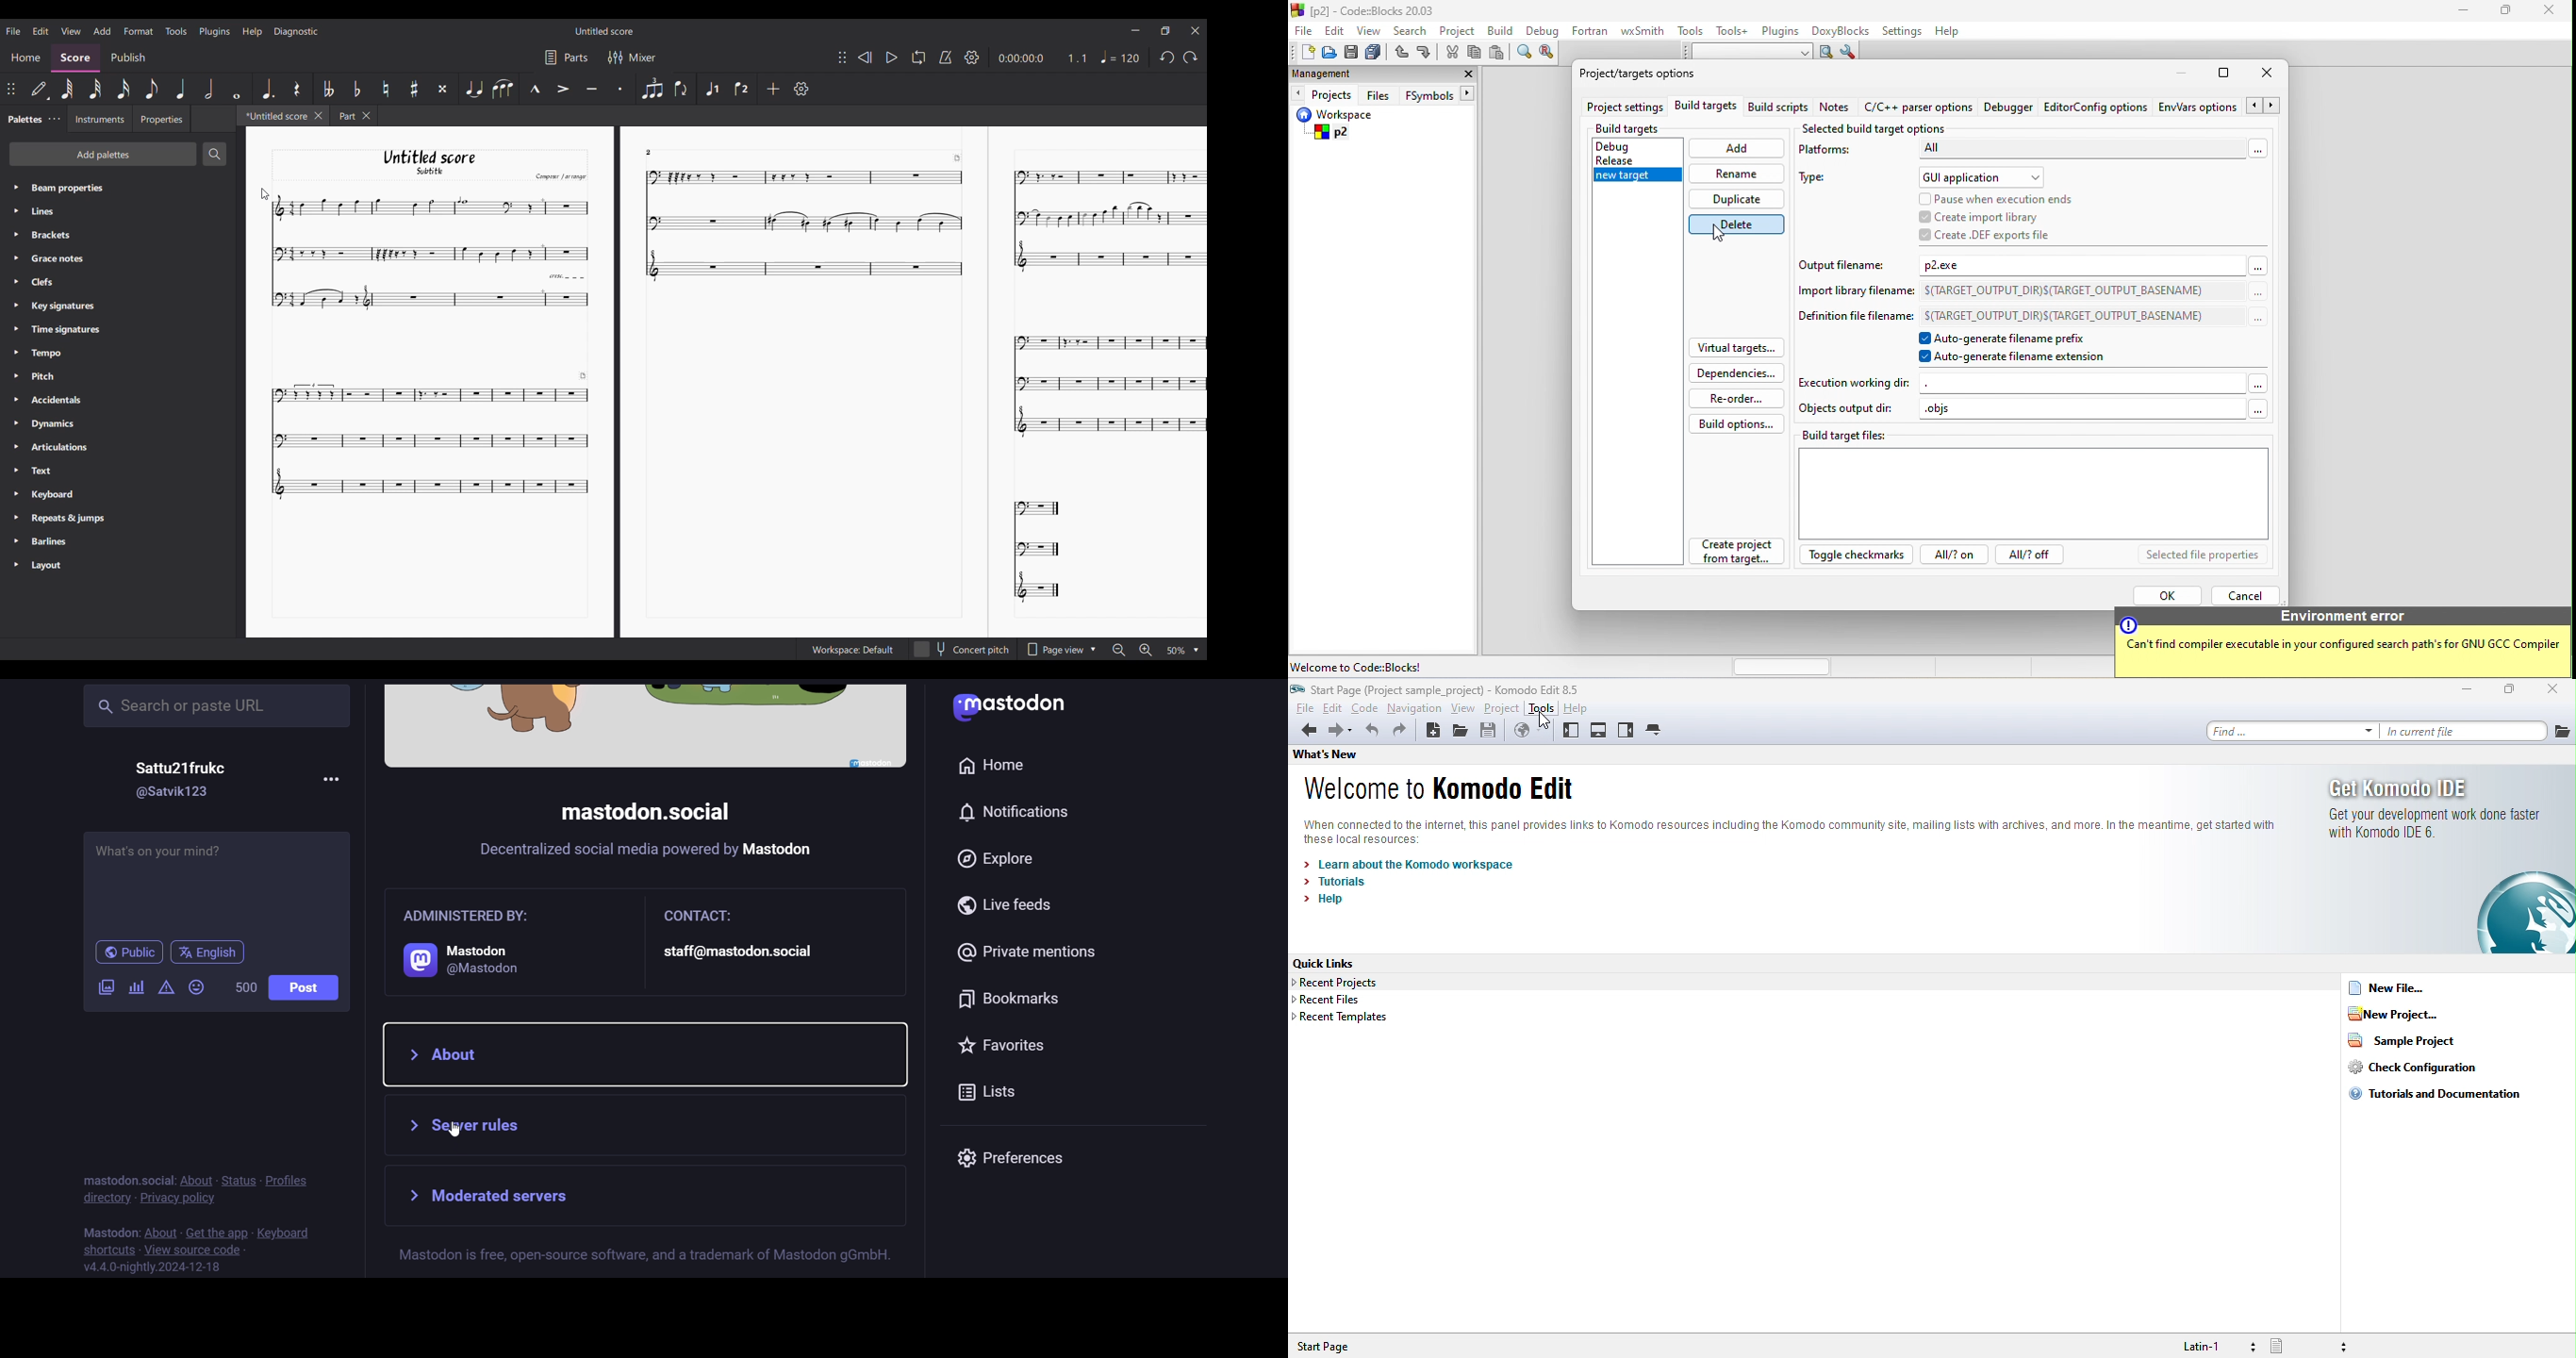  What do you see at coordinates (13, 495) in the screenshot?
I see `` at bounding box center [13, 495].